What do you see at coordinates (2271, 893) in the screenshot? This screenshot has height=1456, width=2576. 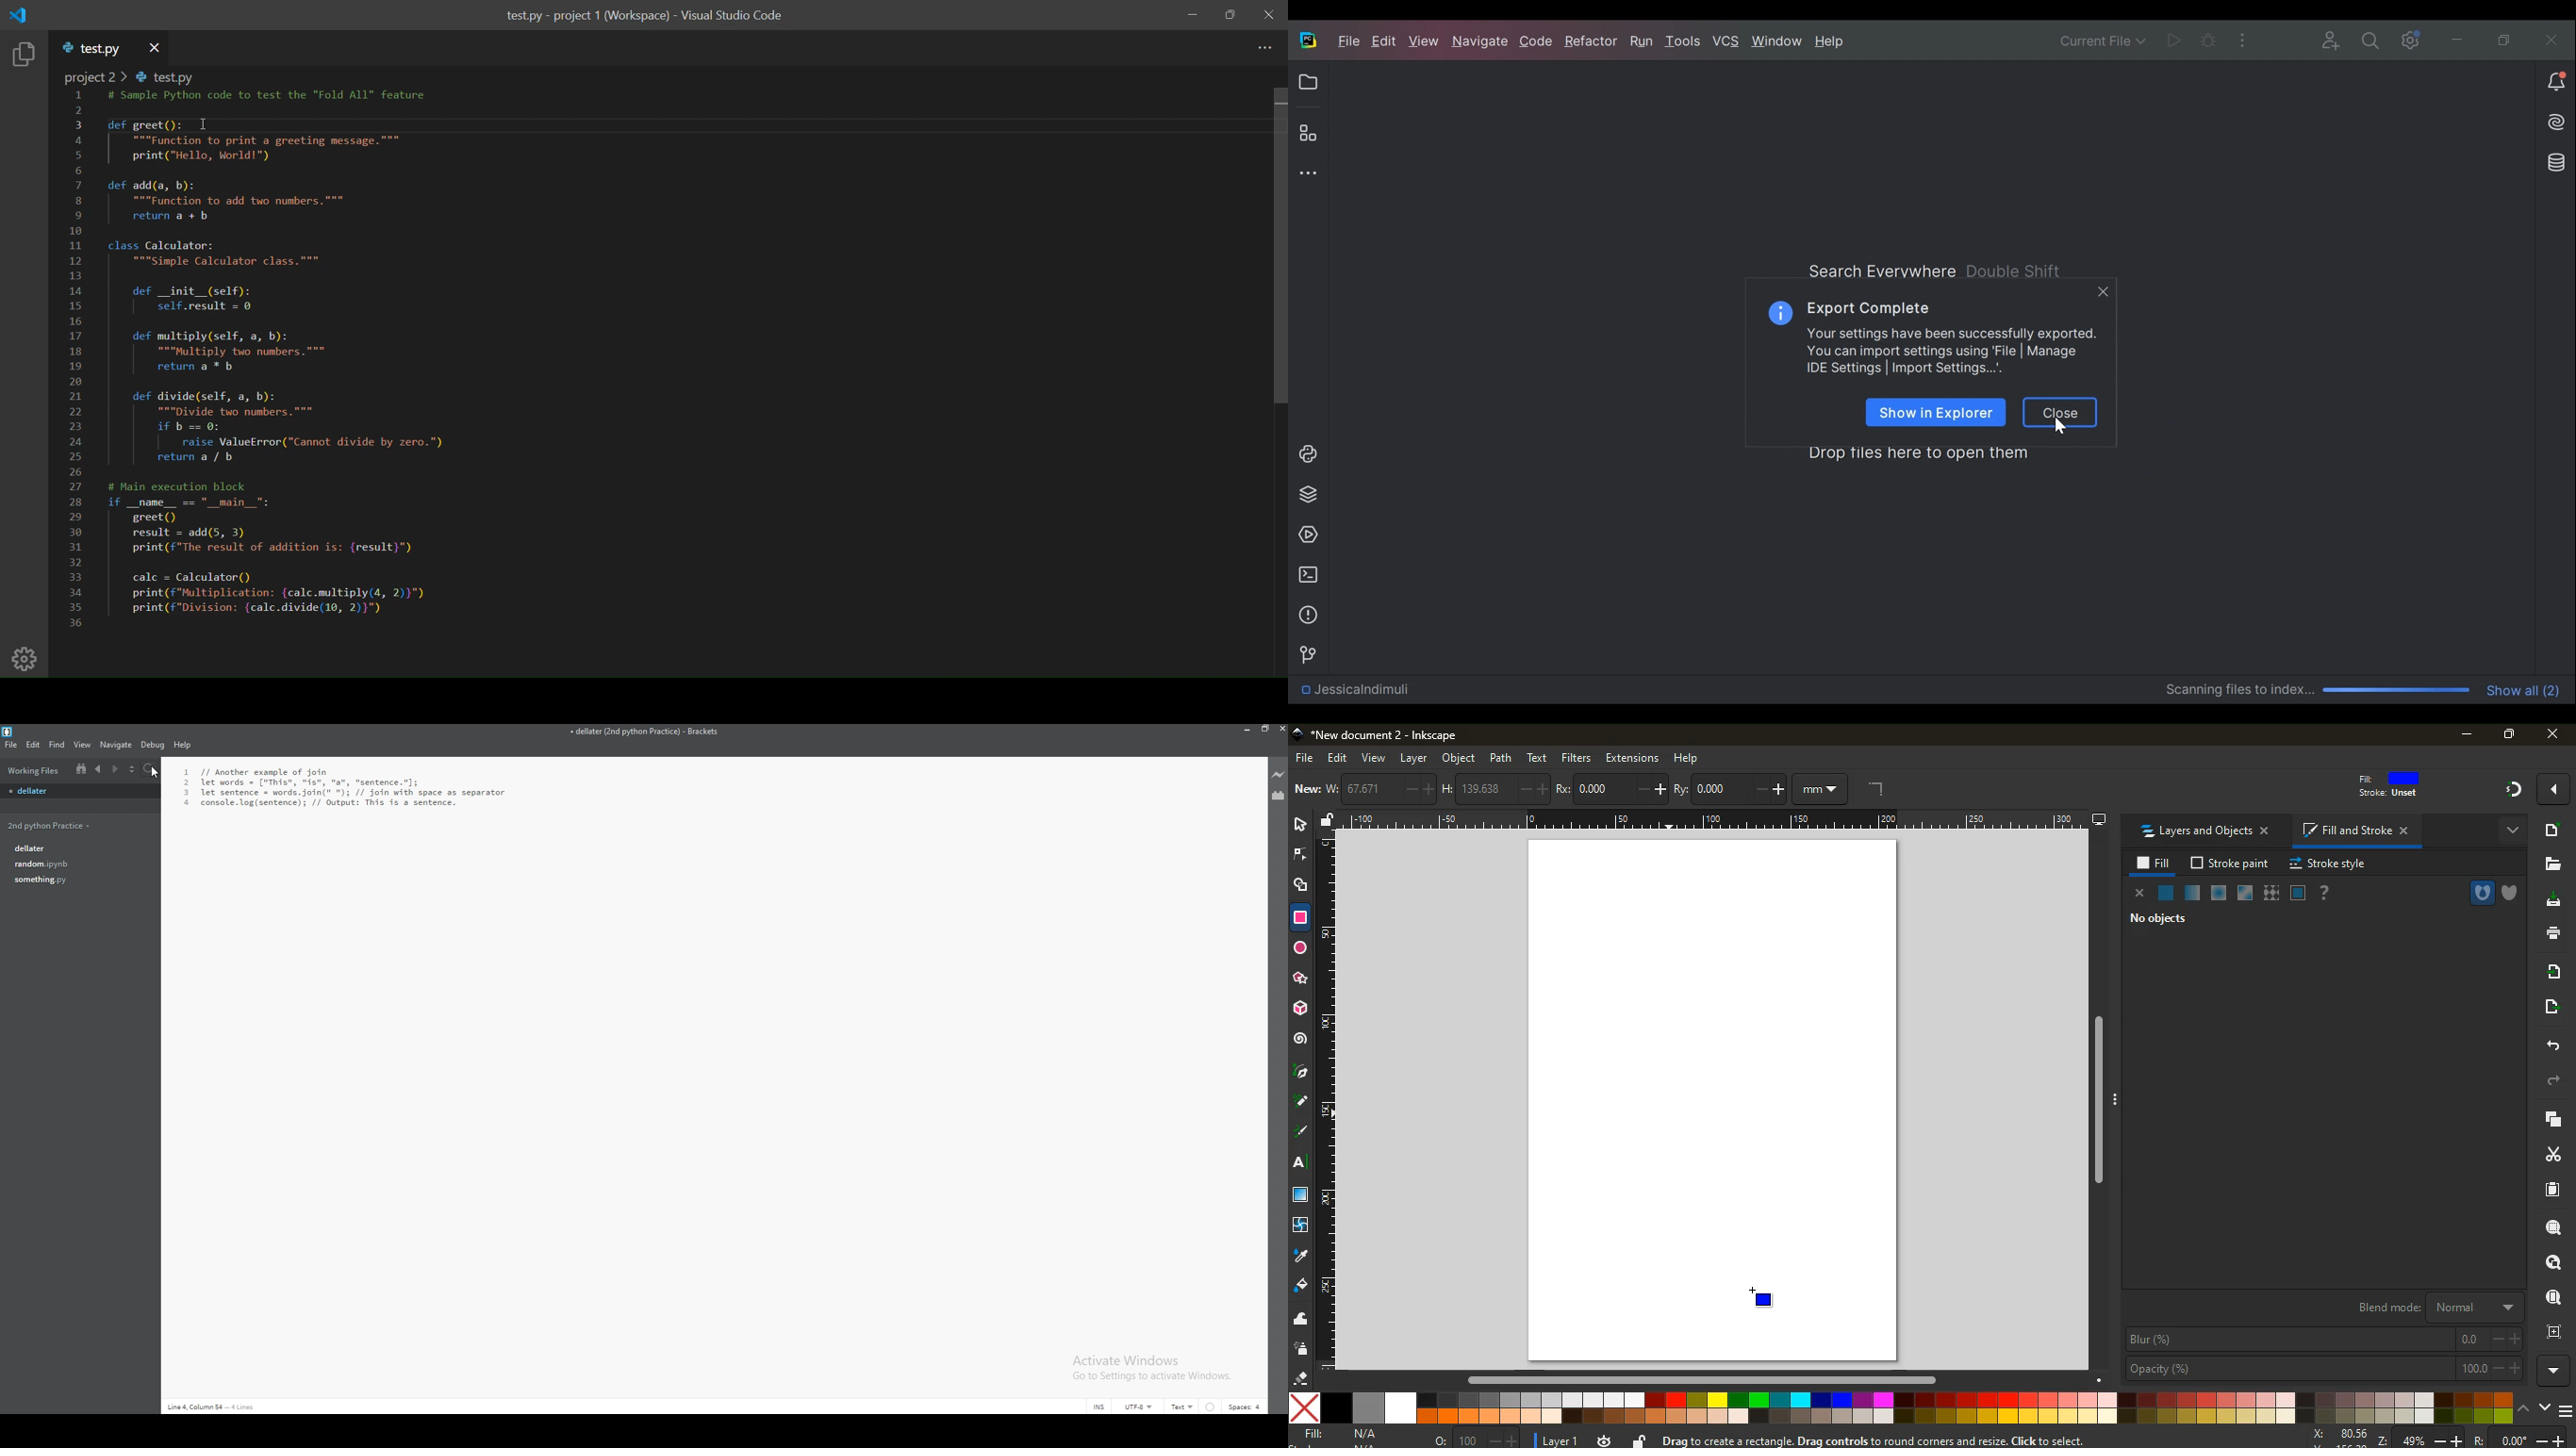 I see `texture` at bounding box center [2271, 893].